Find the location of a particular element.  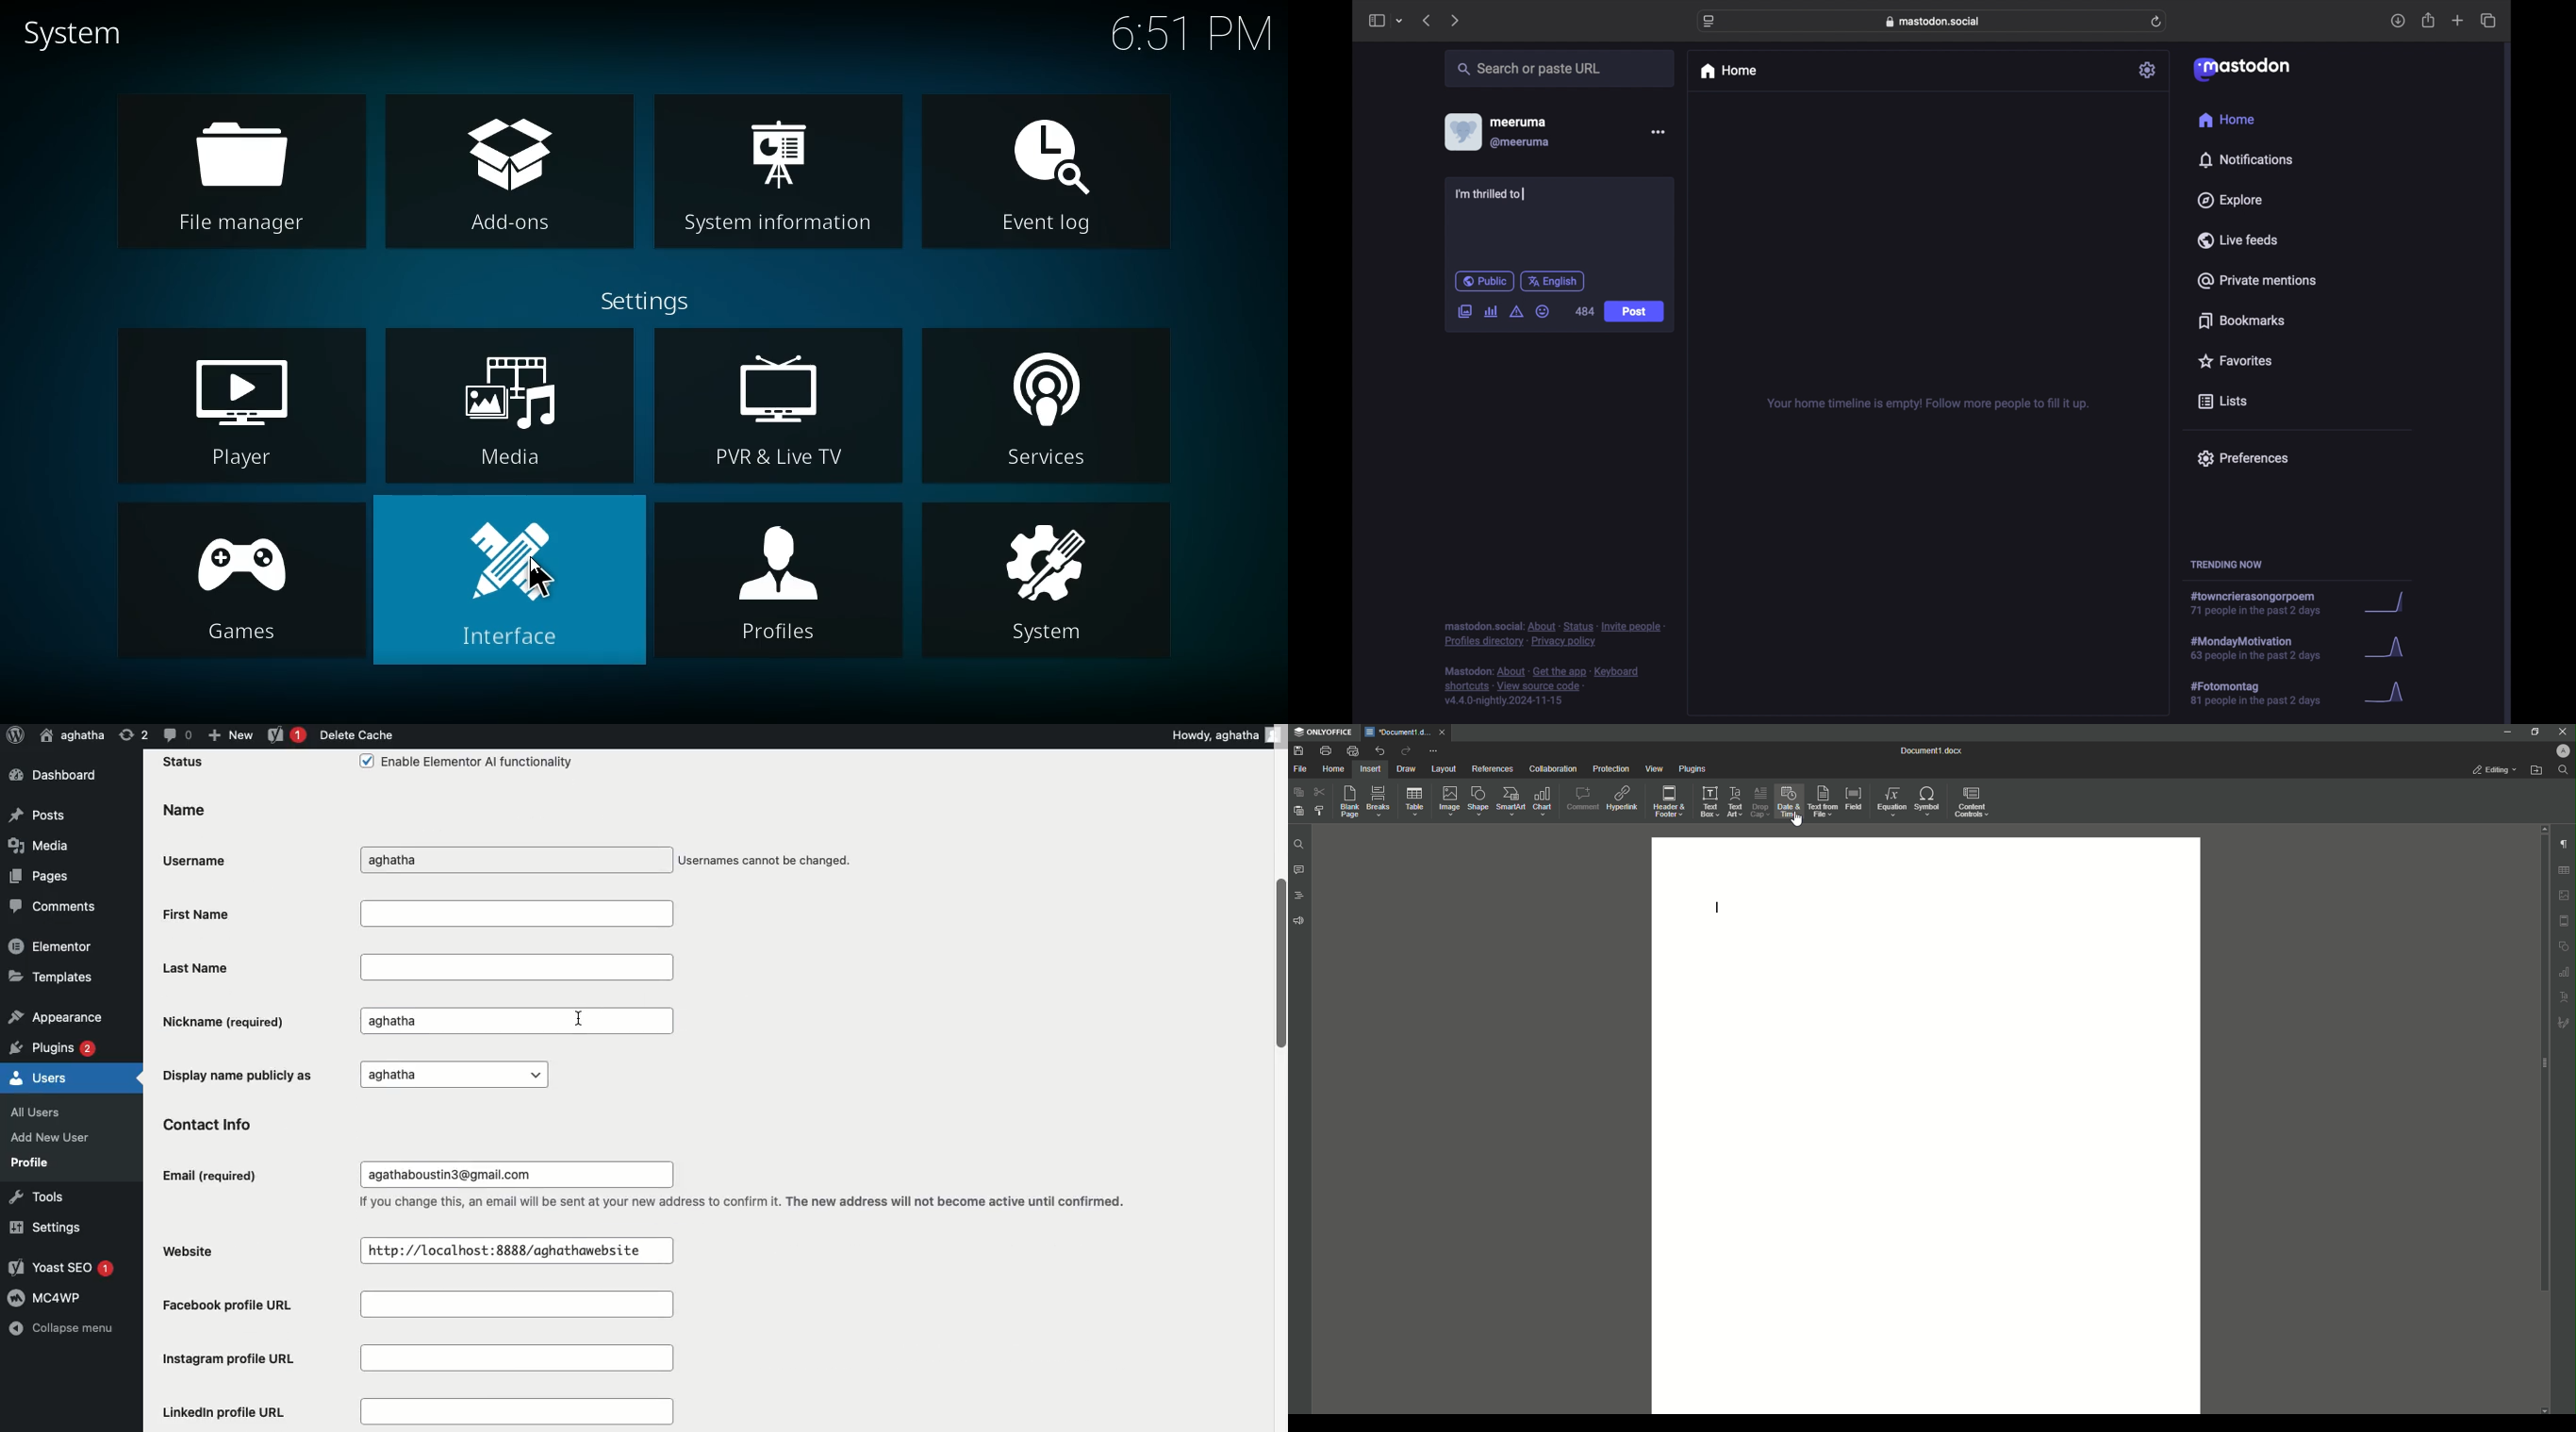

post is located at coordinates (1634, 312).